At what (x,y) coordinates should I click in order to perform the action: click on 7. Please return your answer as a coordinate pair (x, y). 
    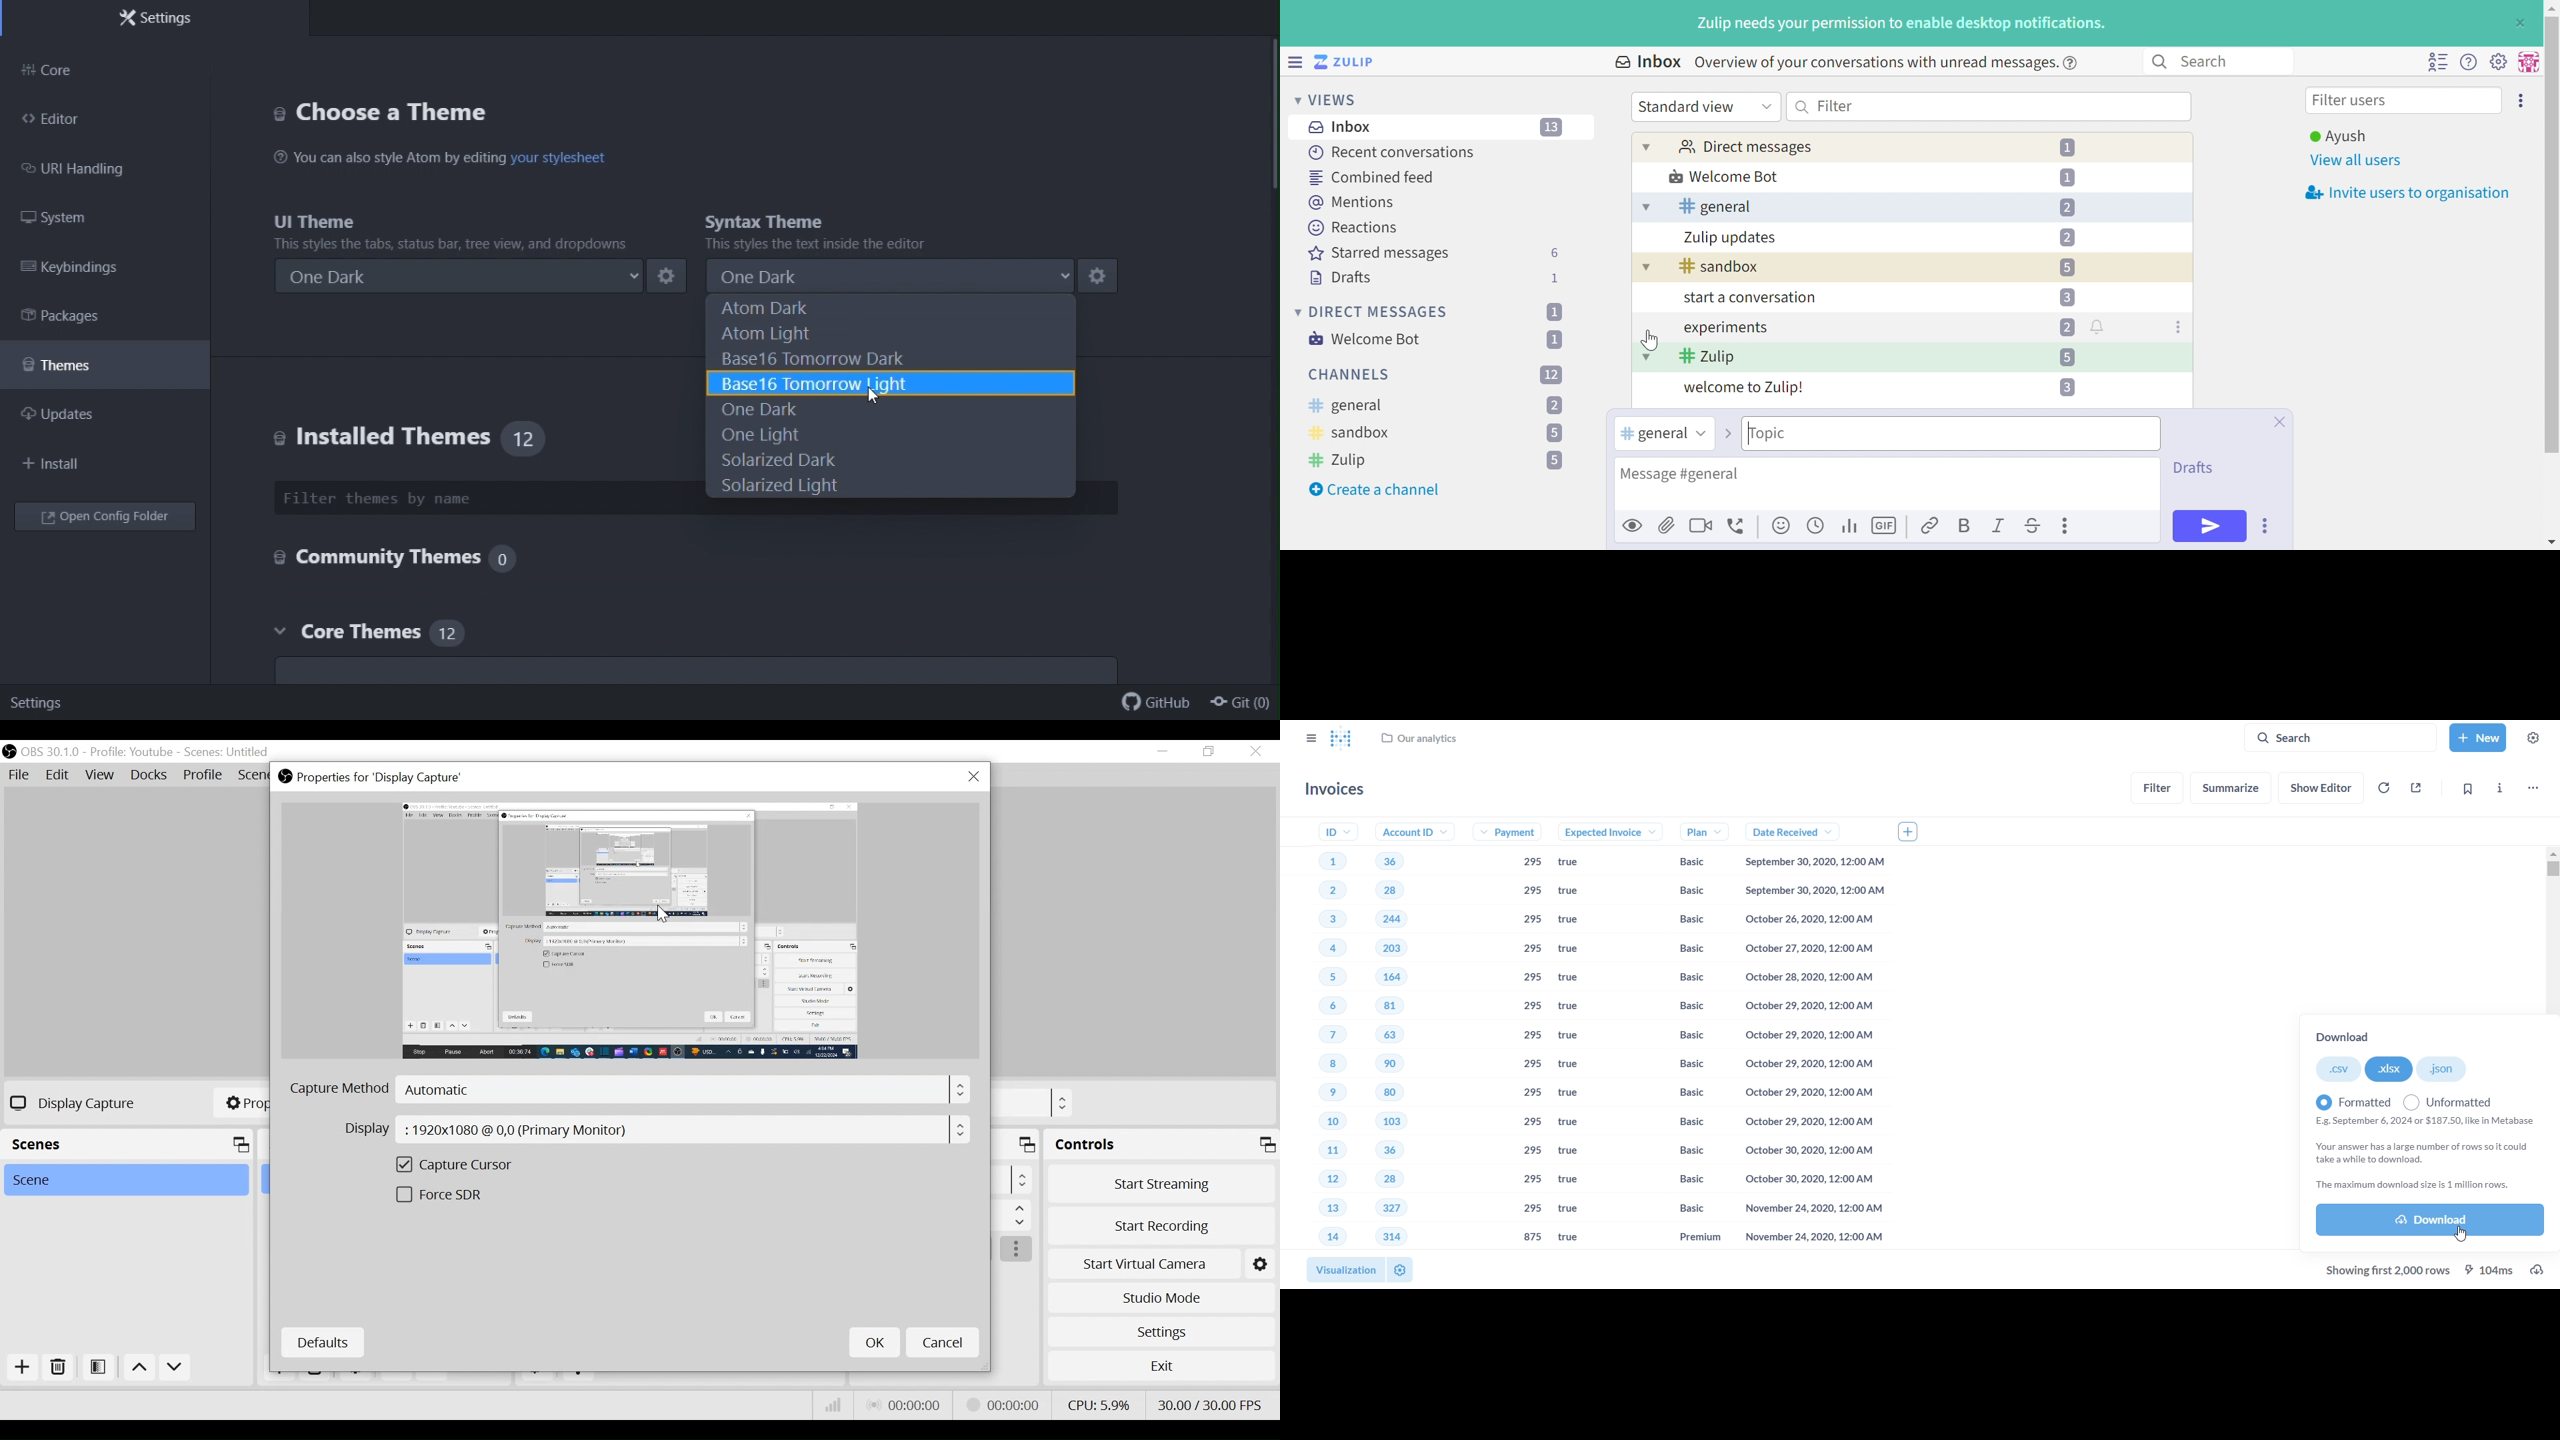
    Looking at the image, I should click on (1319, 1035).